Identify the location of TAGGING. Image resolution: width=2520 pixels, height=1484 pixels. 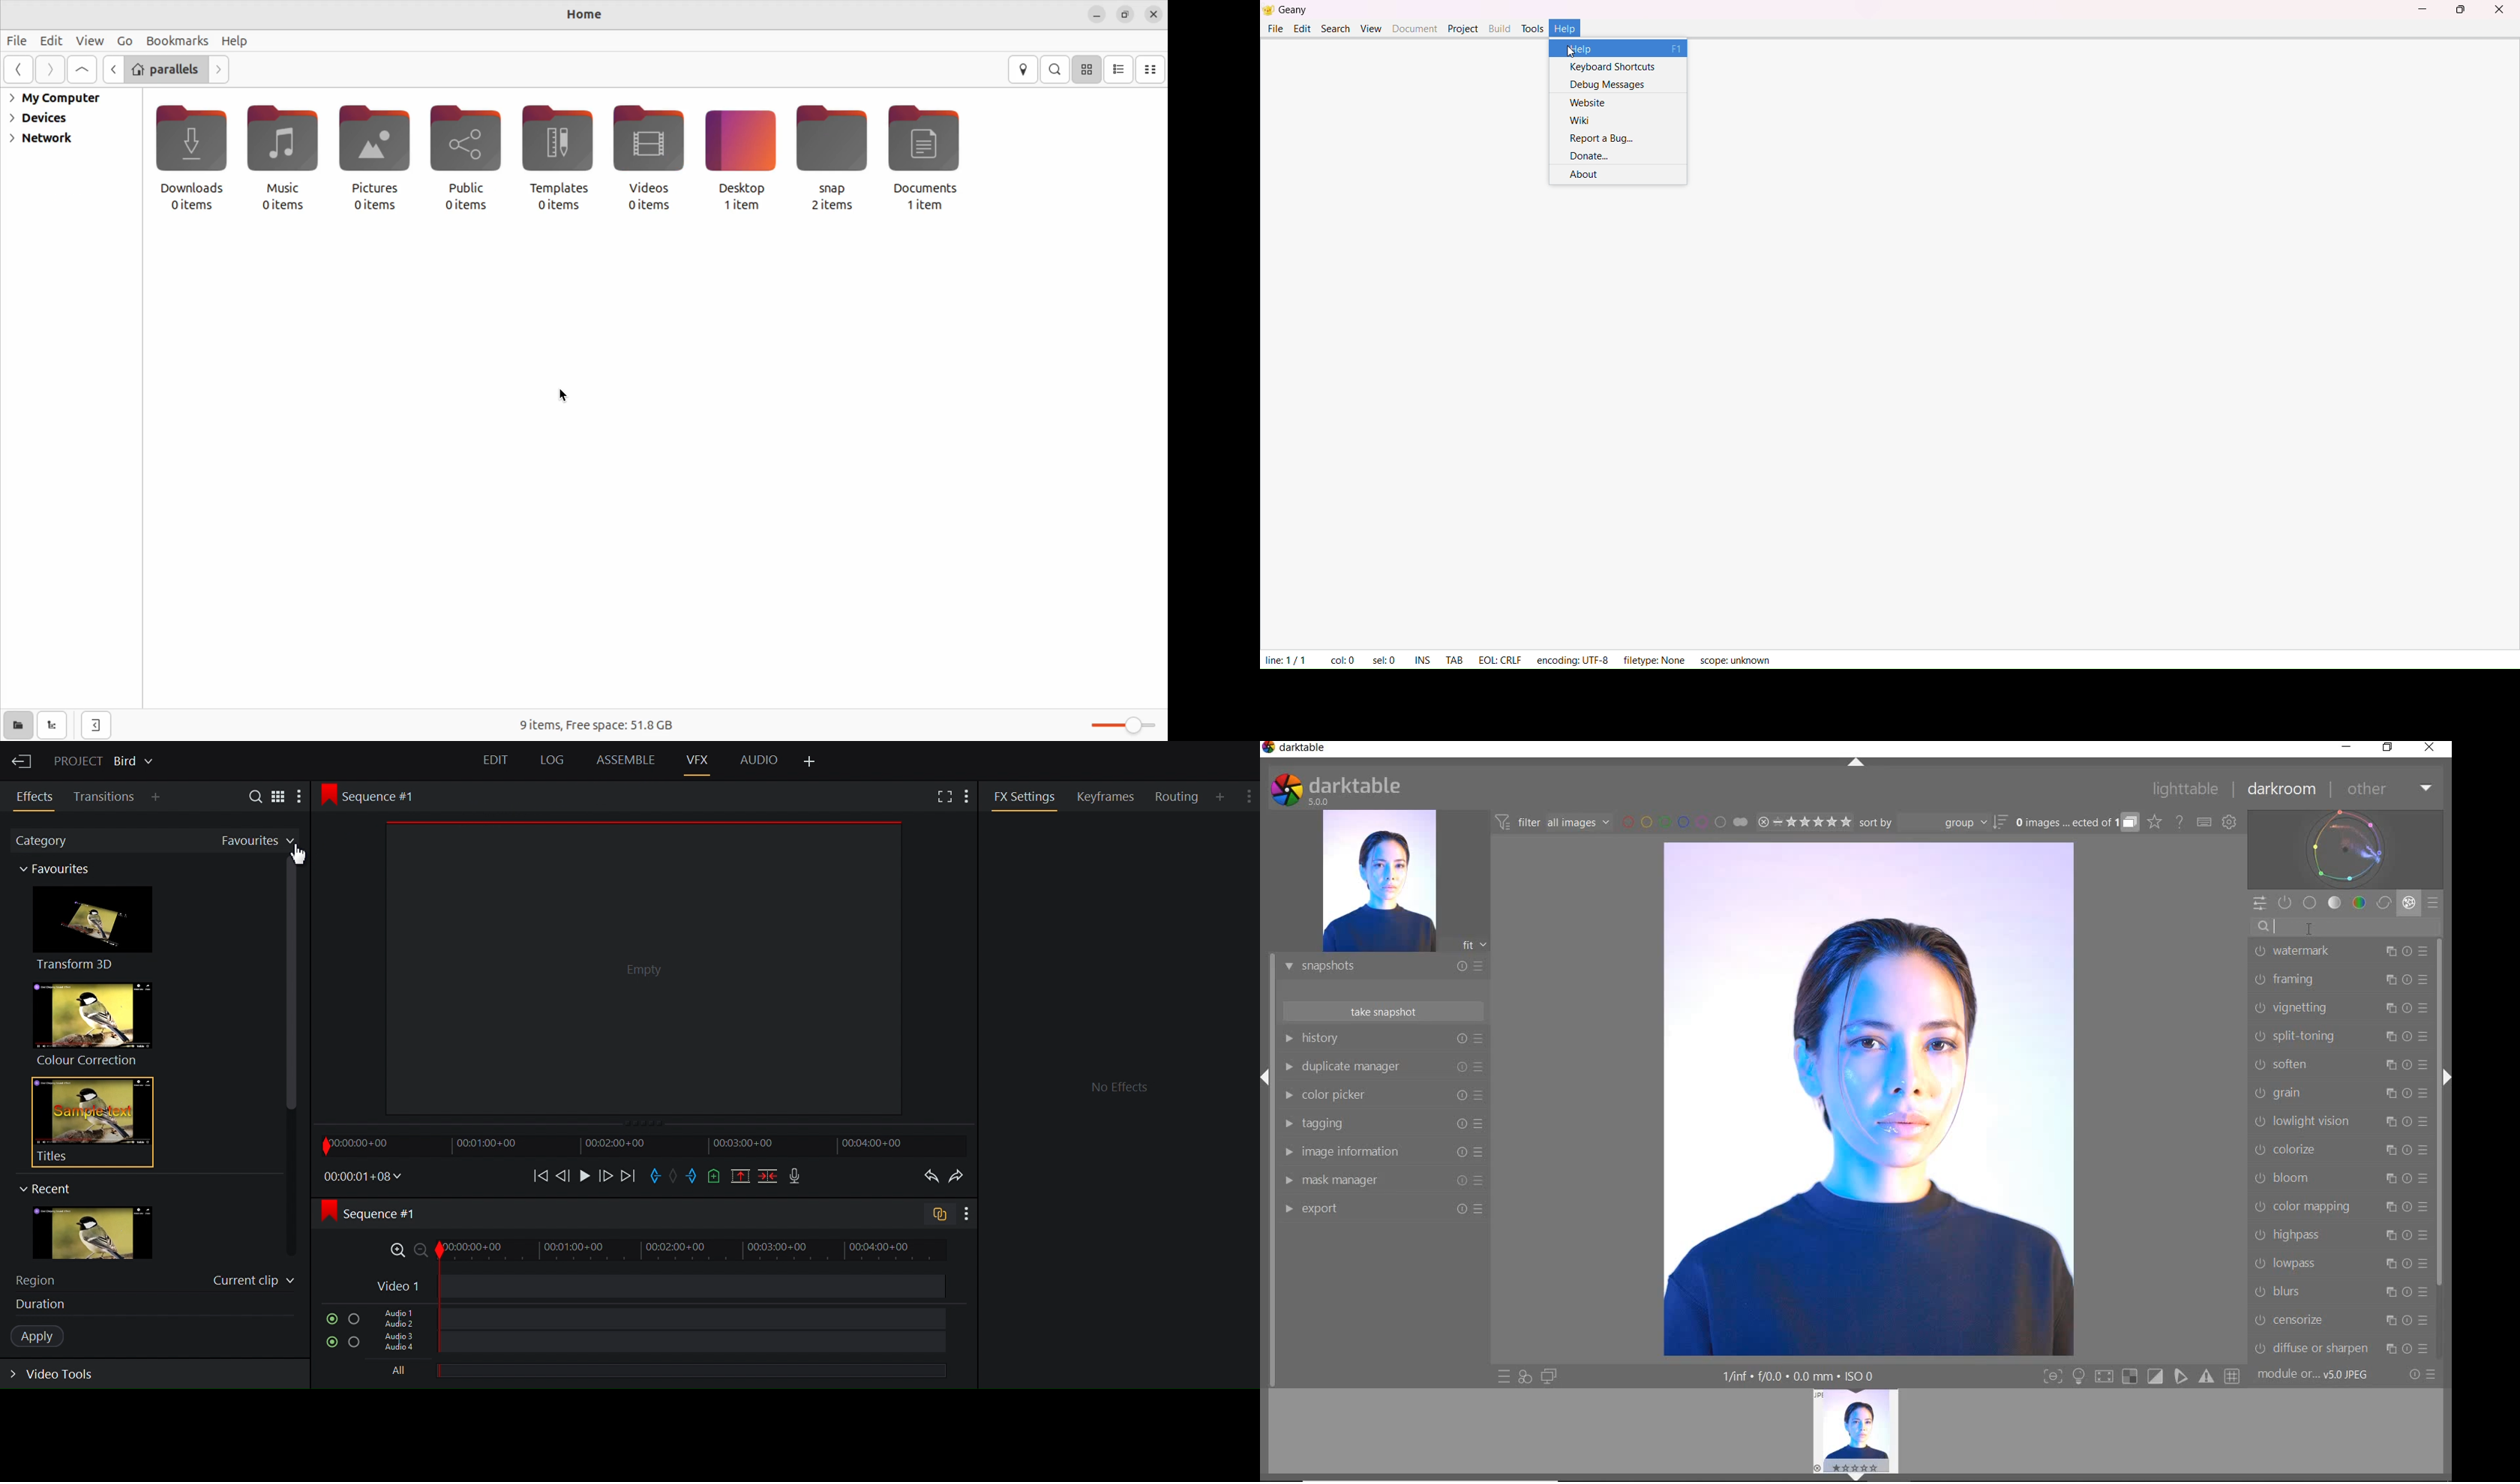
(1380, 1124).